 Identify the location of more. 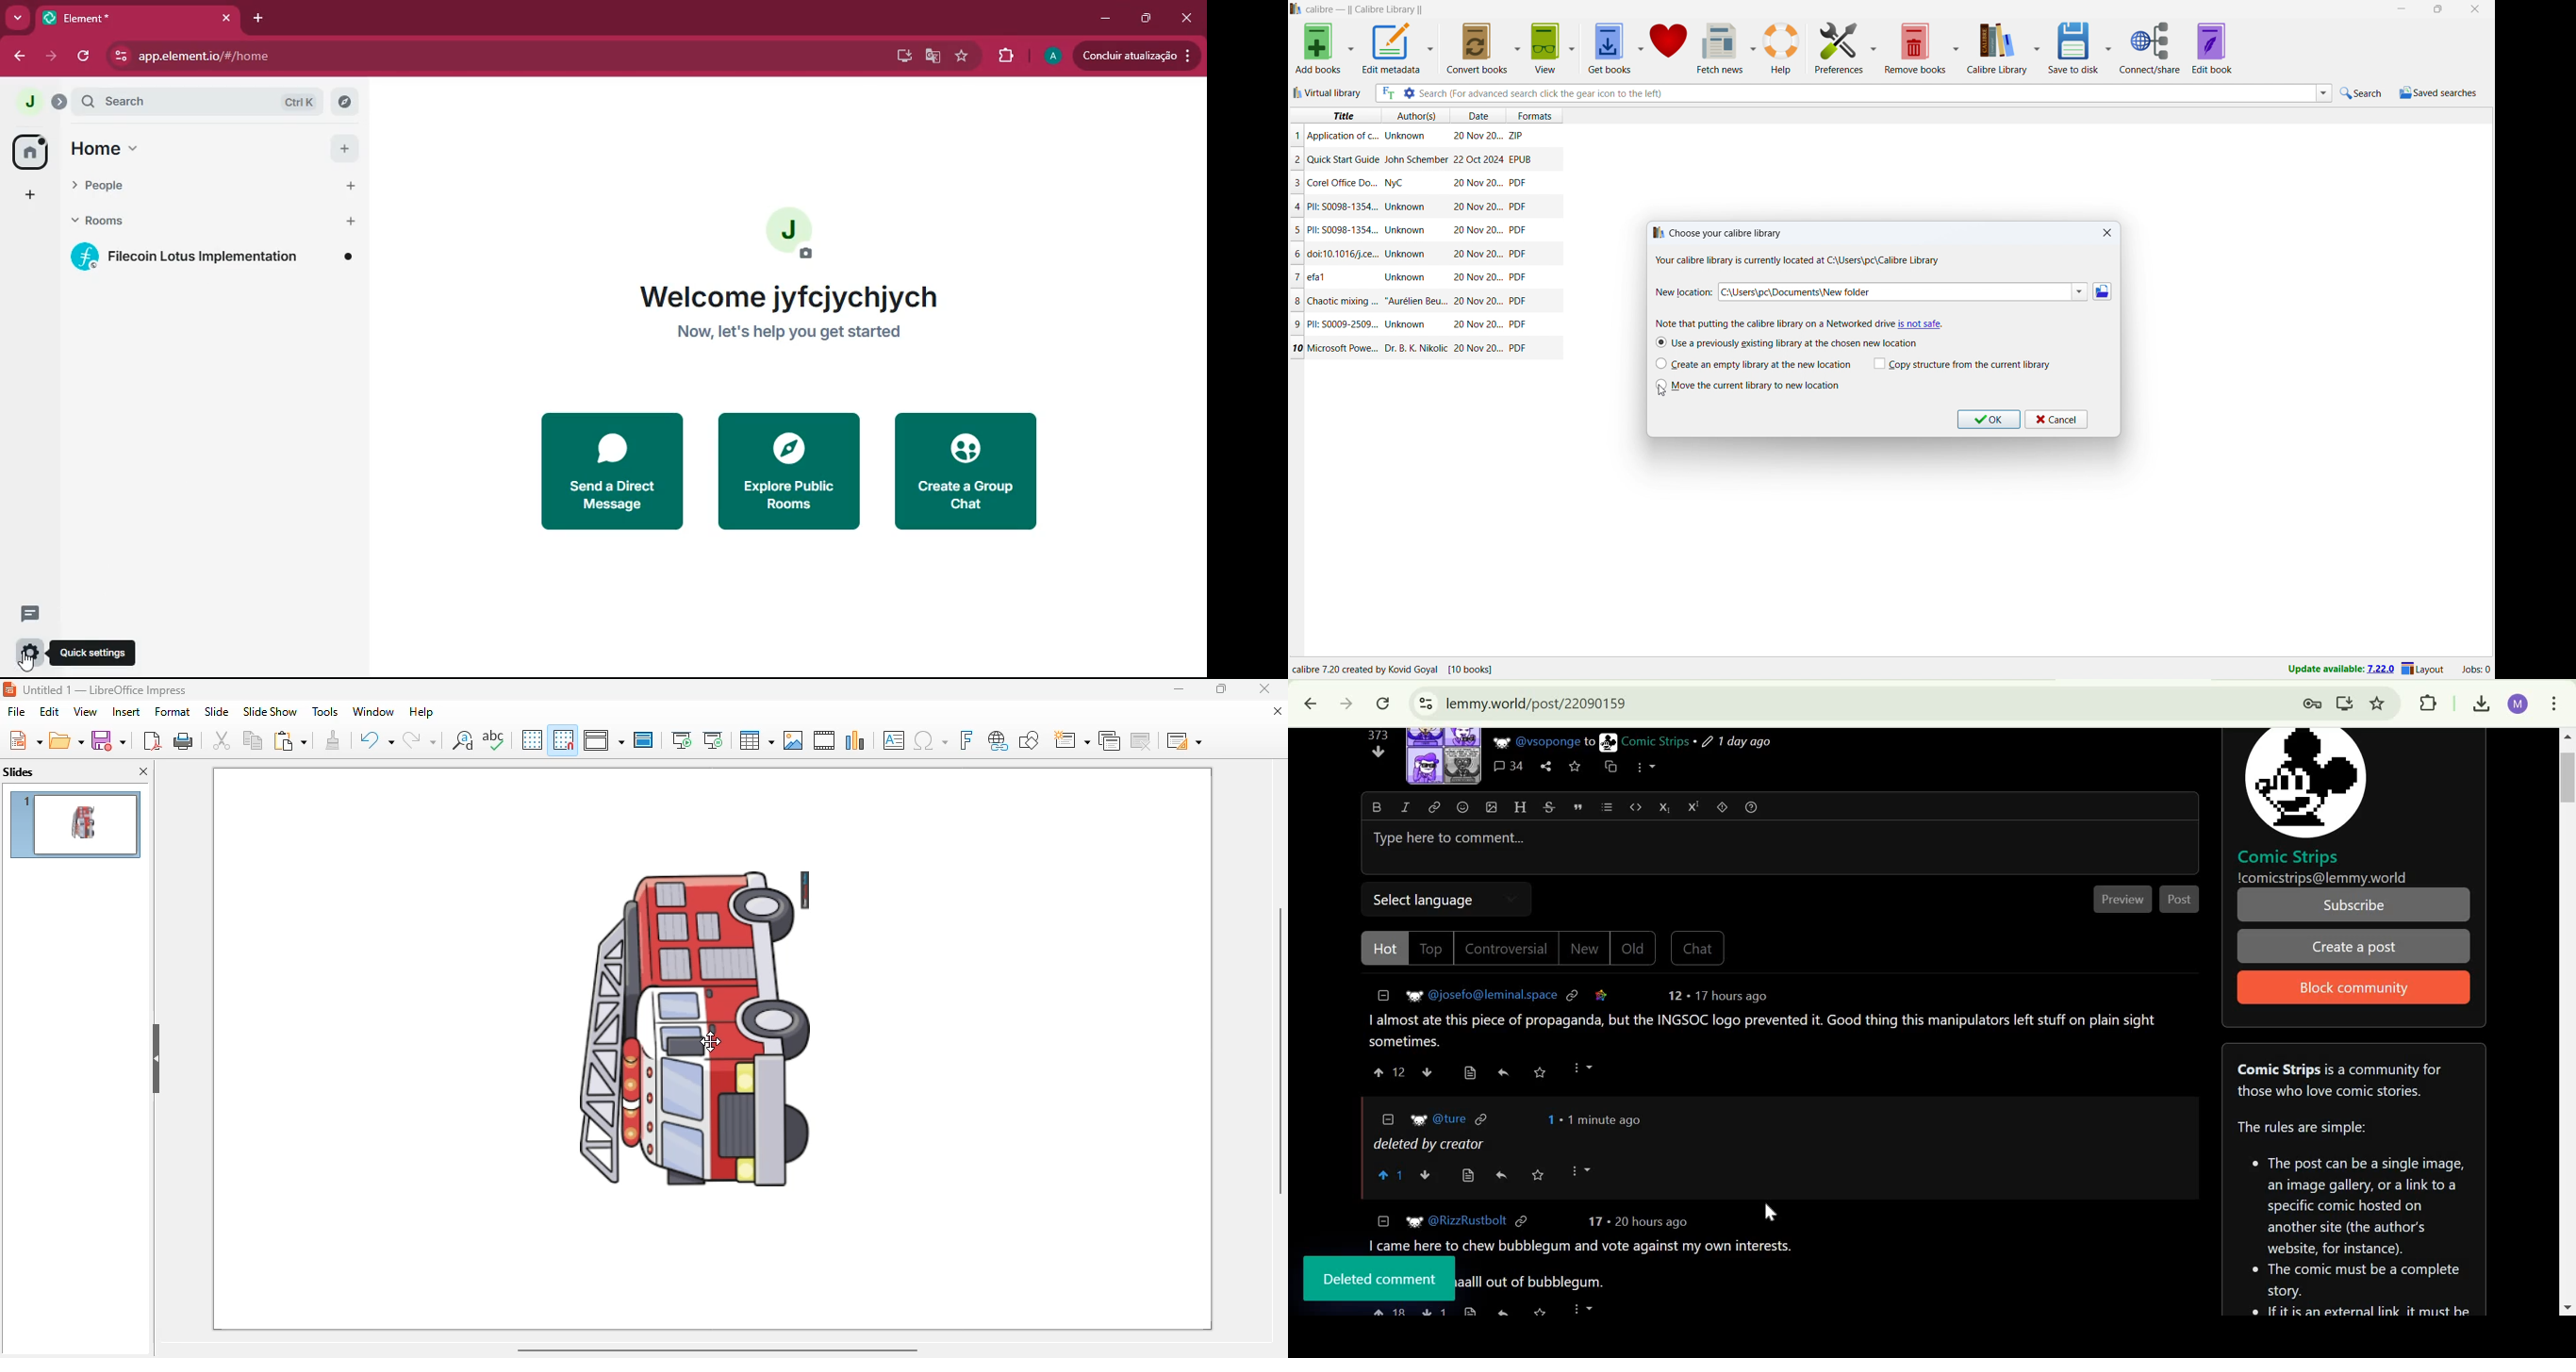
(17, 18).